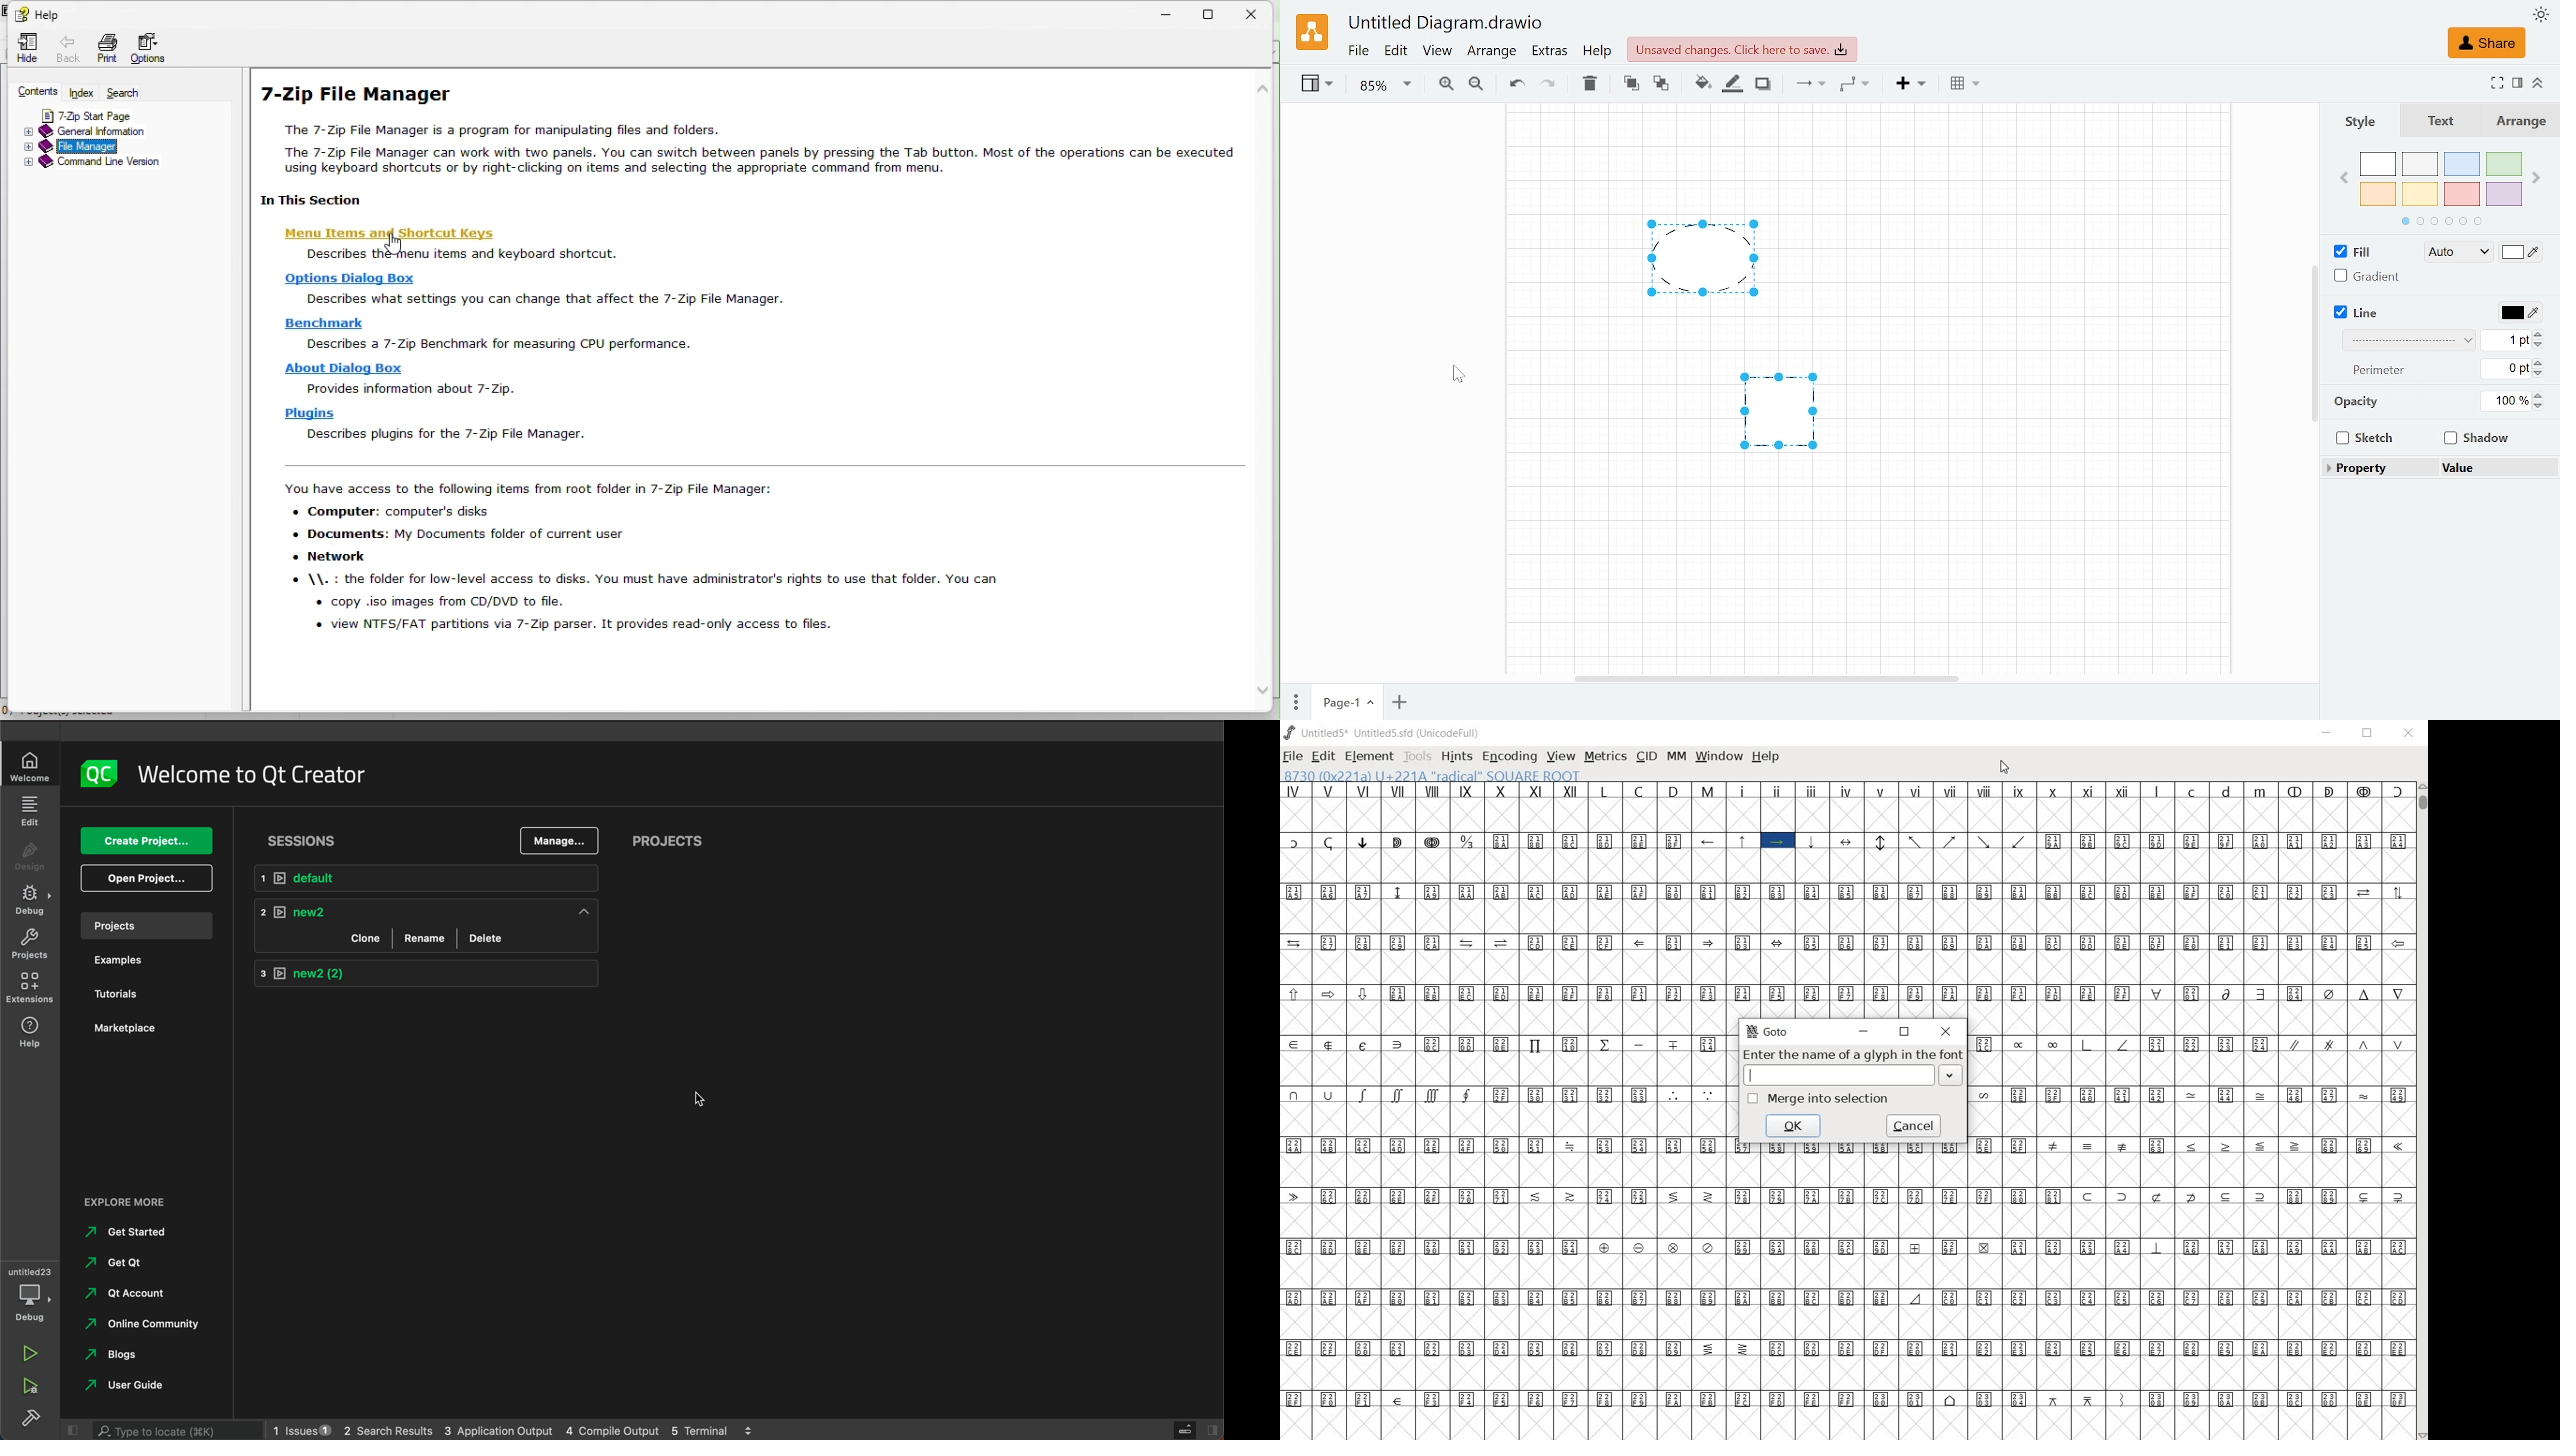 Image resolution: width=2576 pixels, height=1456 pixels. What do you see at coordinates (1854, 85) in the screenshot?
I see `Waypoints` at bounding box center [1854, 85].